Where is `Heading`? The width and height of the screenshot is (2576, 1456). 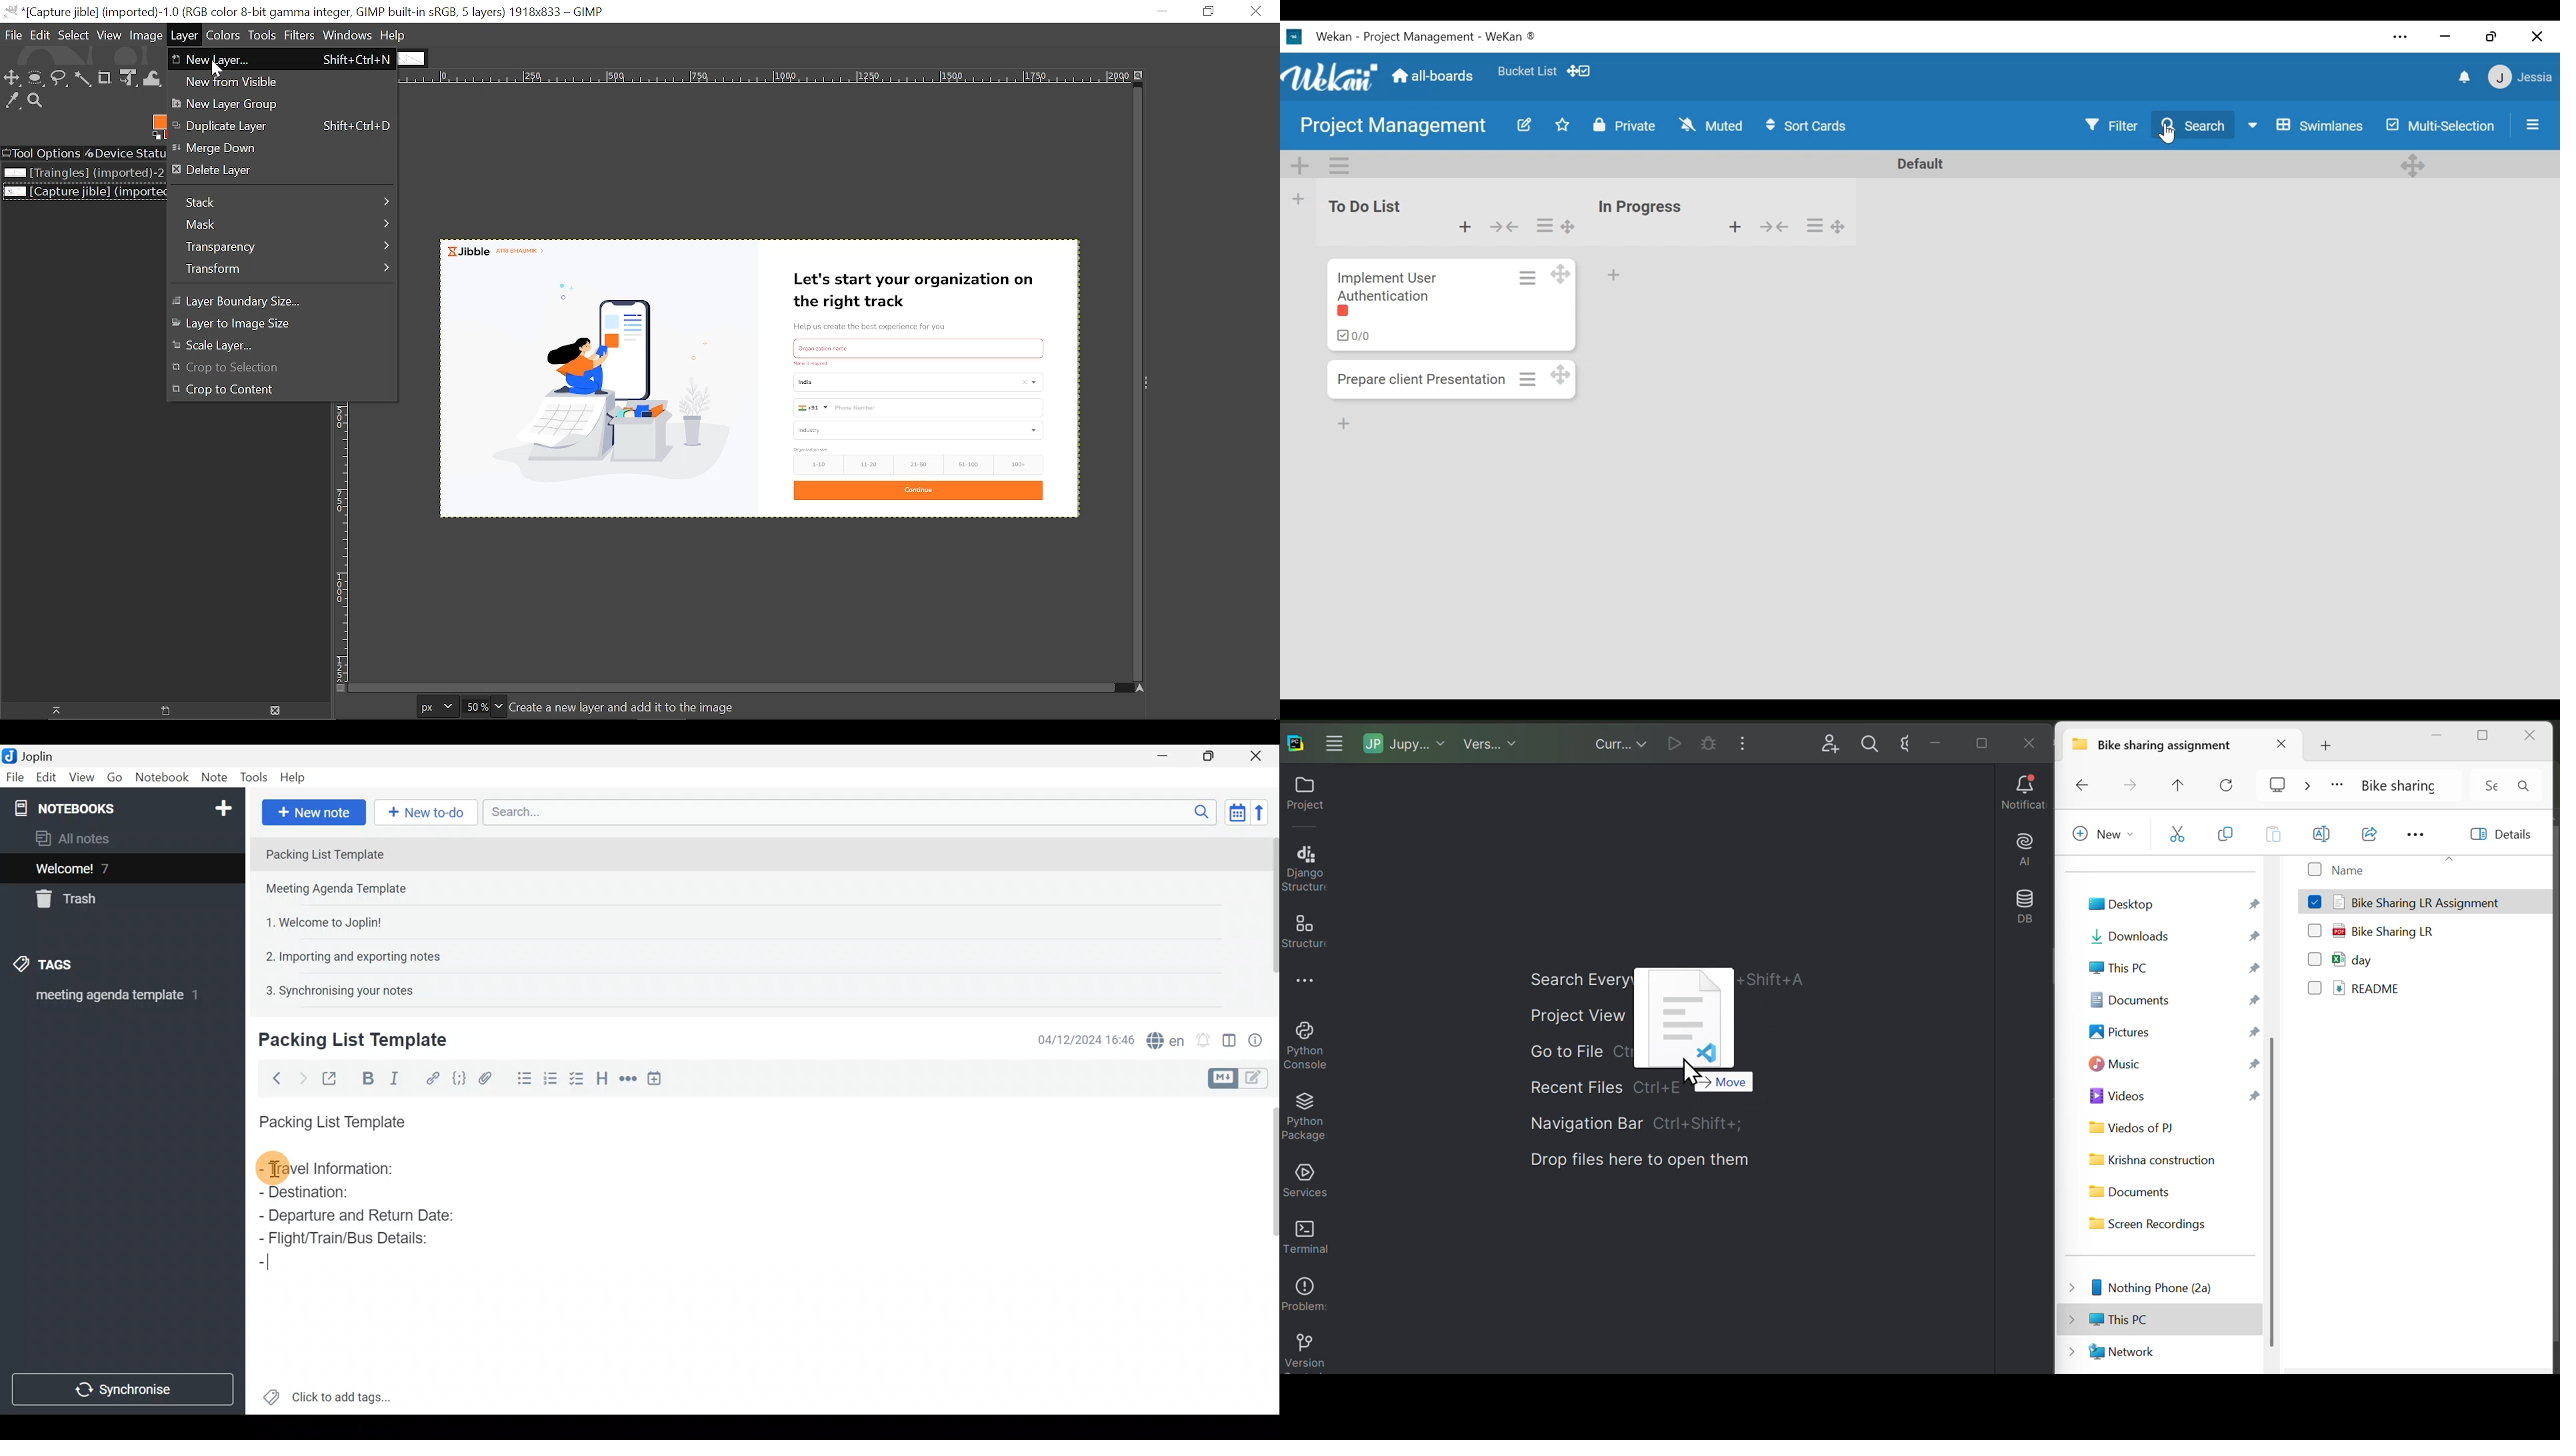 Heading is located at coordinates (603, 1077).